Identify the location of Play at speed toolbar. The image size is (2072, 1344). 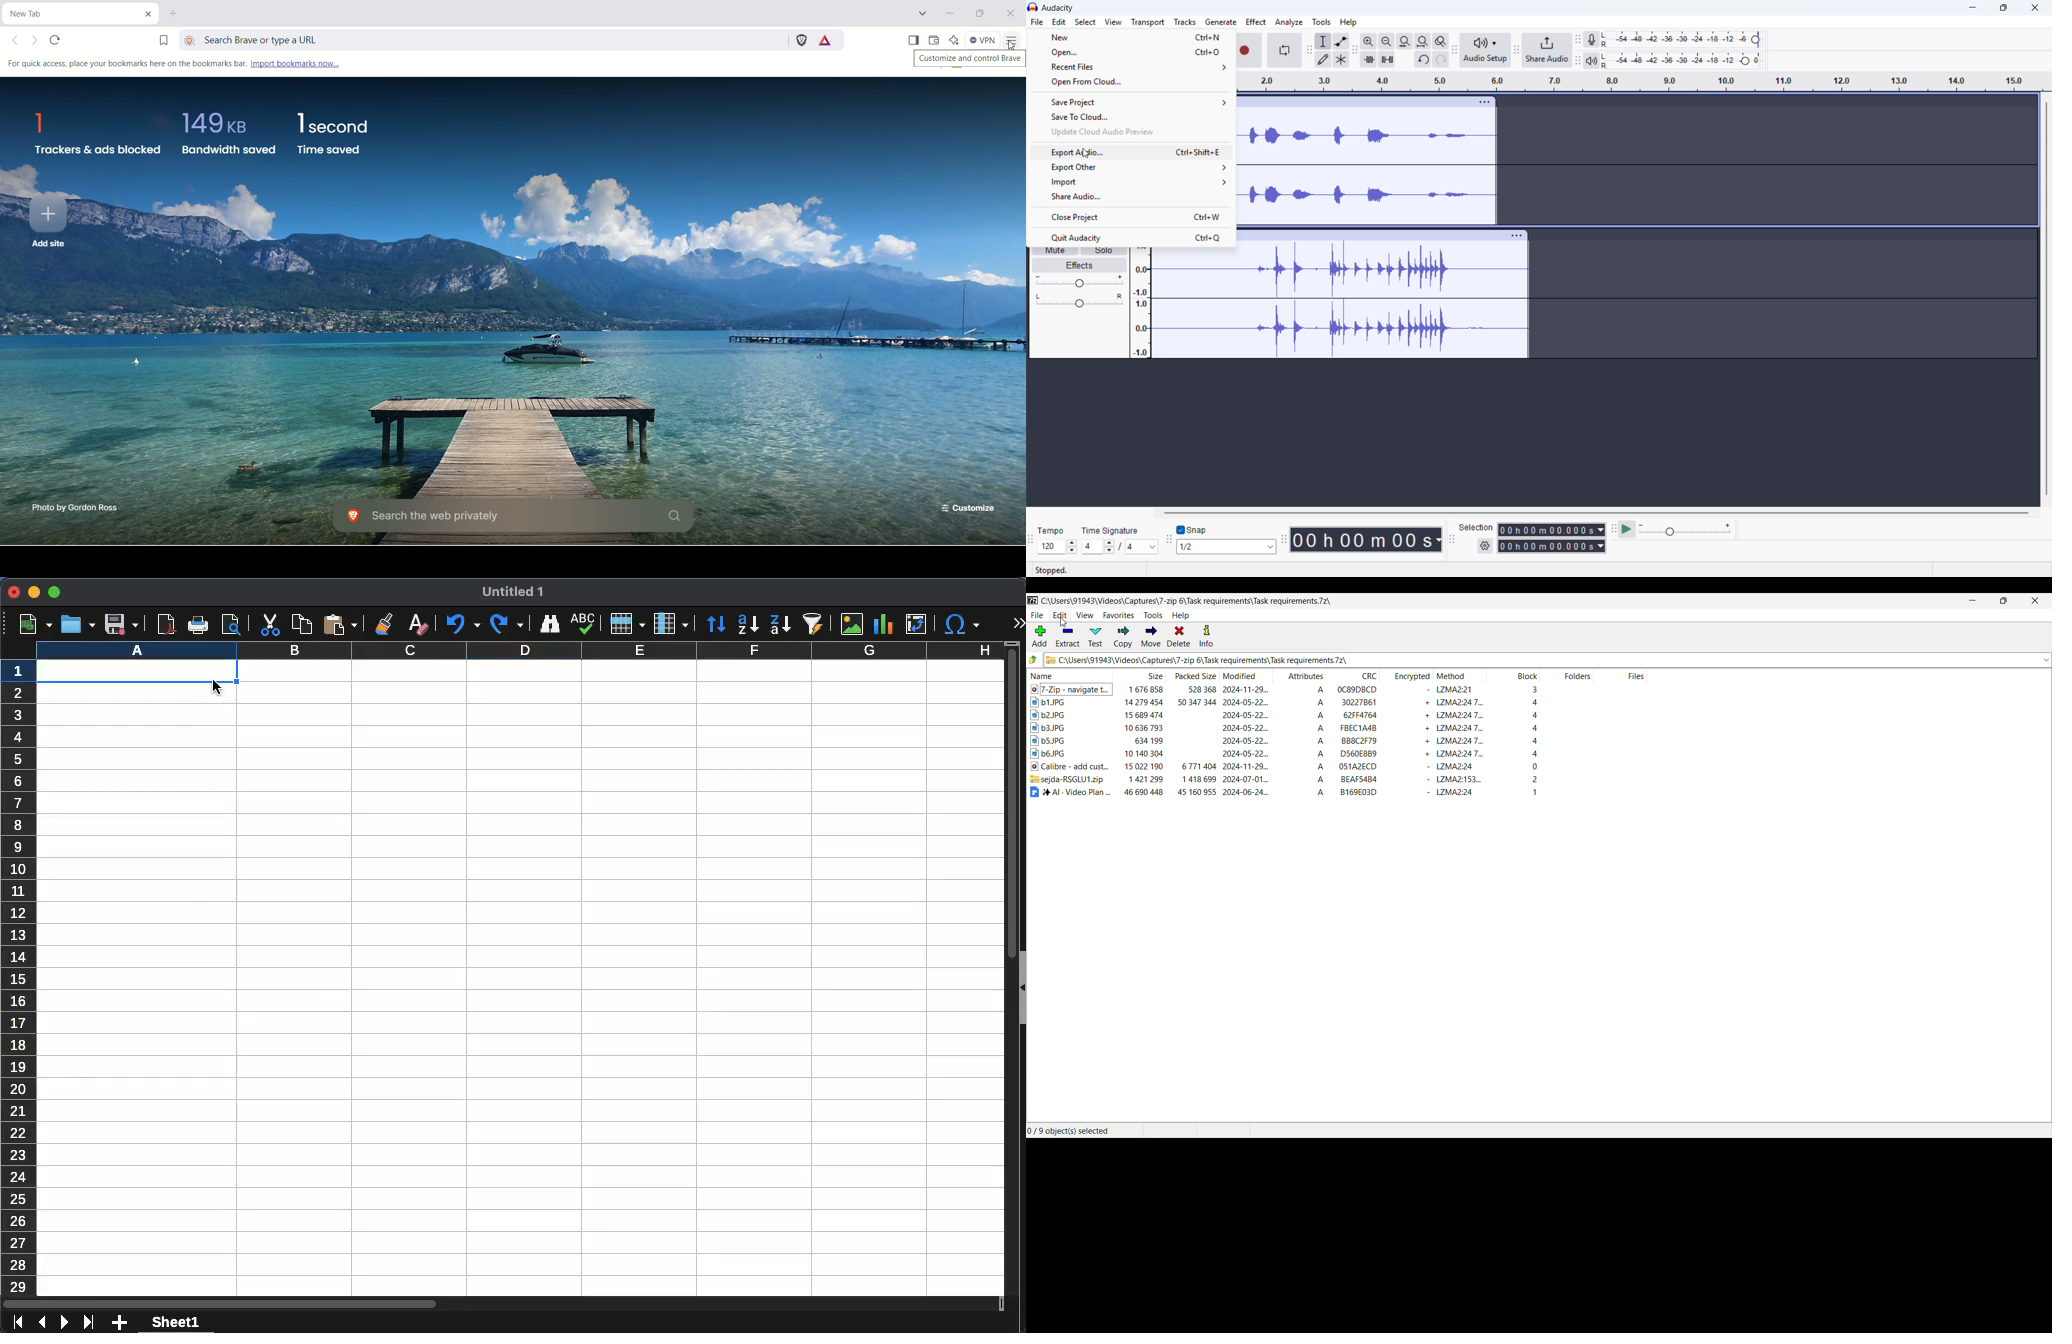
(1612, 530).